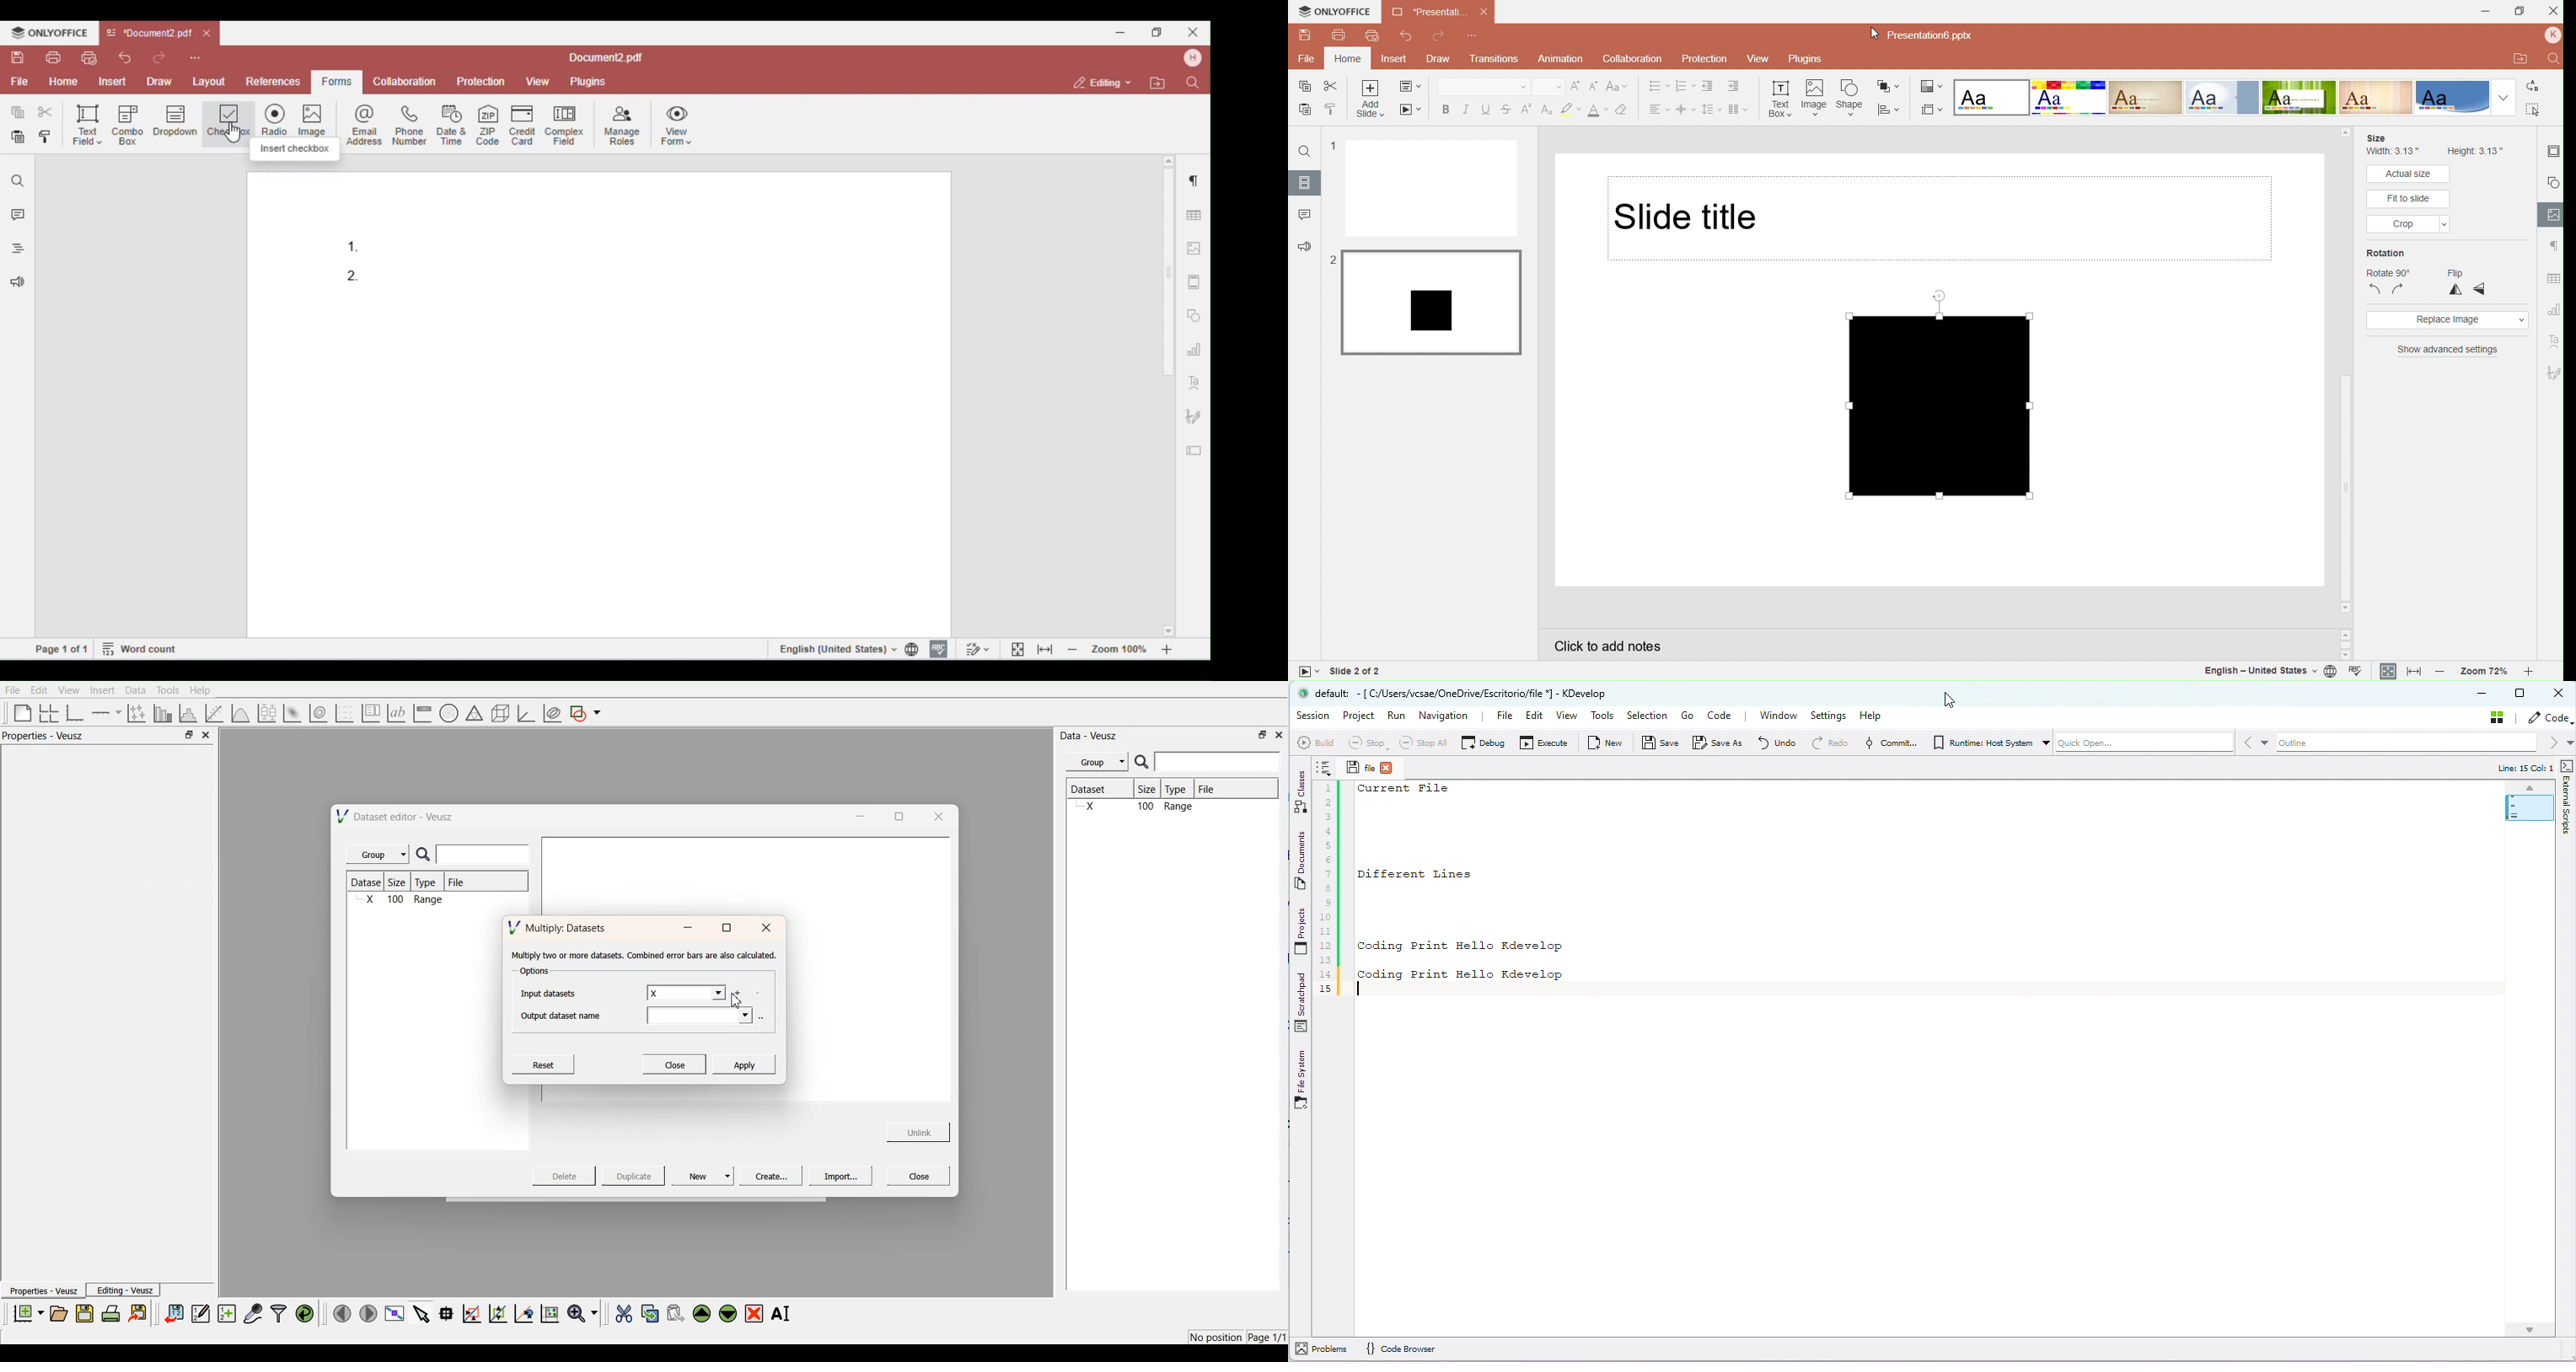 The height and width of the screenshot is (1372, 2576). What do you see at coordinates (744, 1064) in the screenshot?
I see `Apply` at bounding box center [744, 1064].